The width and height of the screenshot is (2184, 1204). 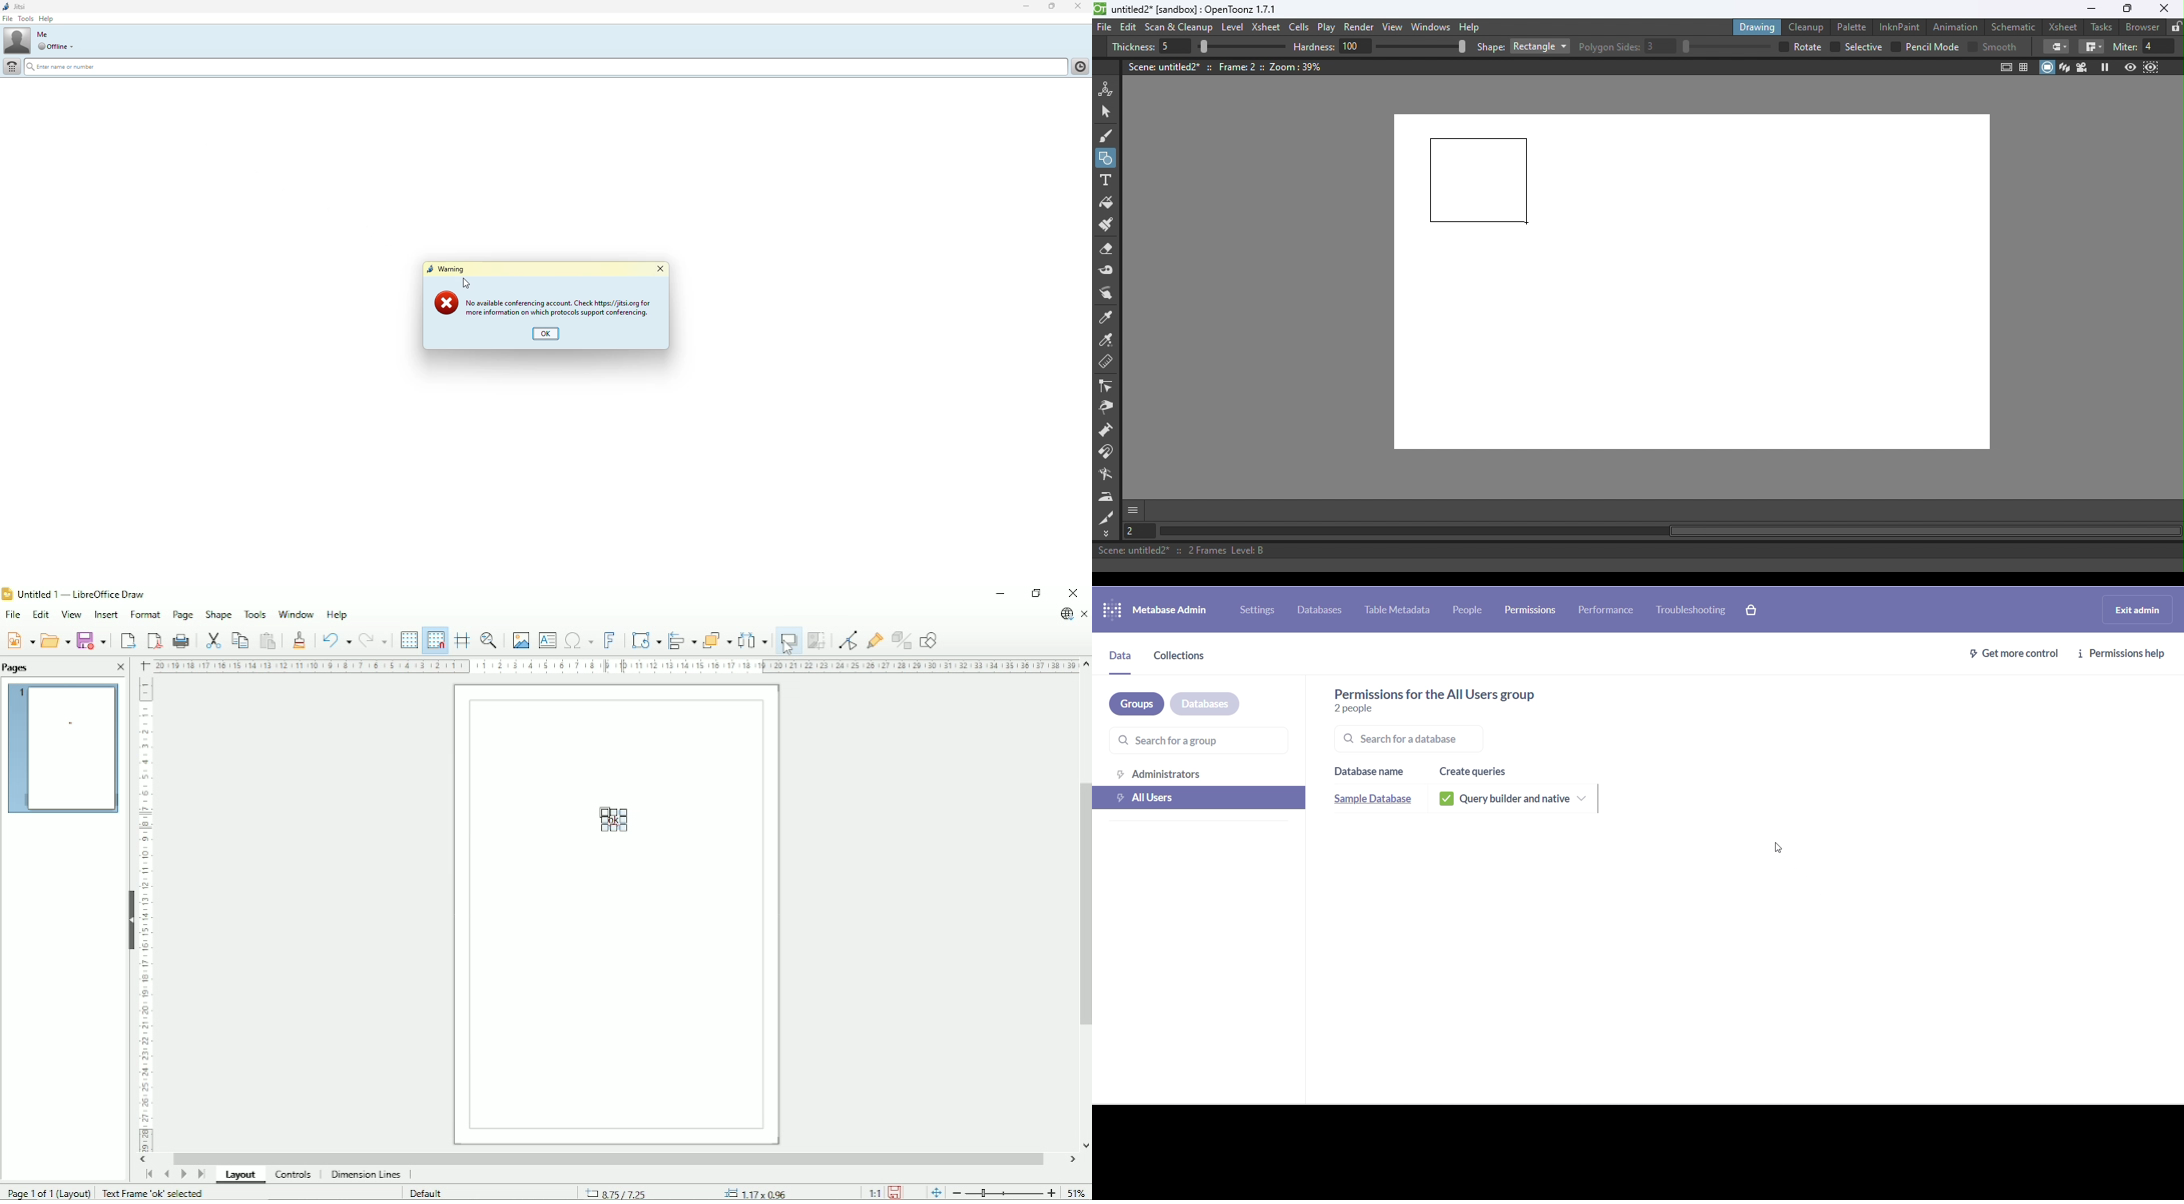 What do you see at coordinates (519, 639) in the screenshot?
I see `Insert image` at bounding box center [519, 639].